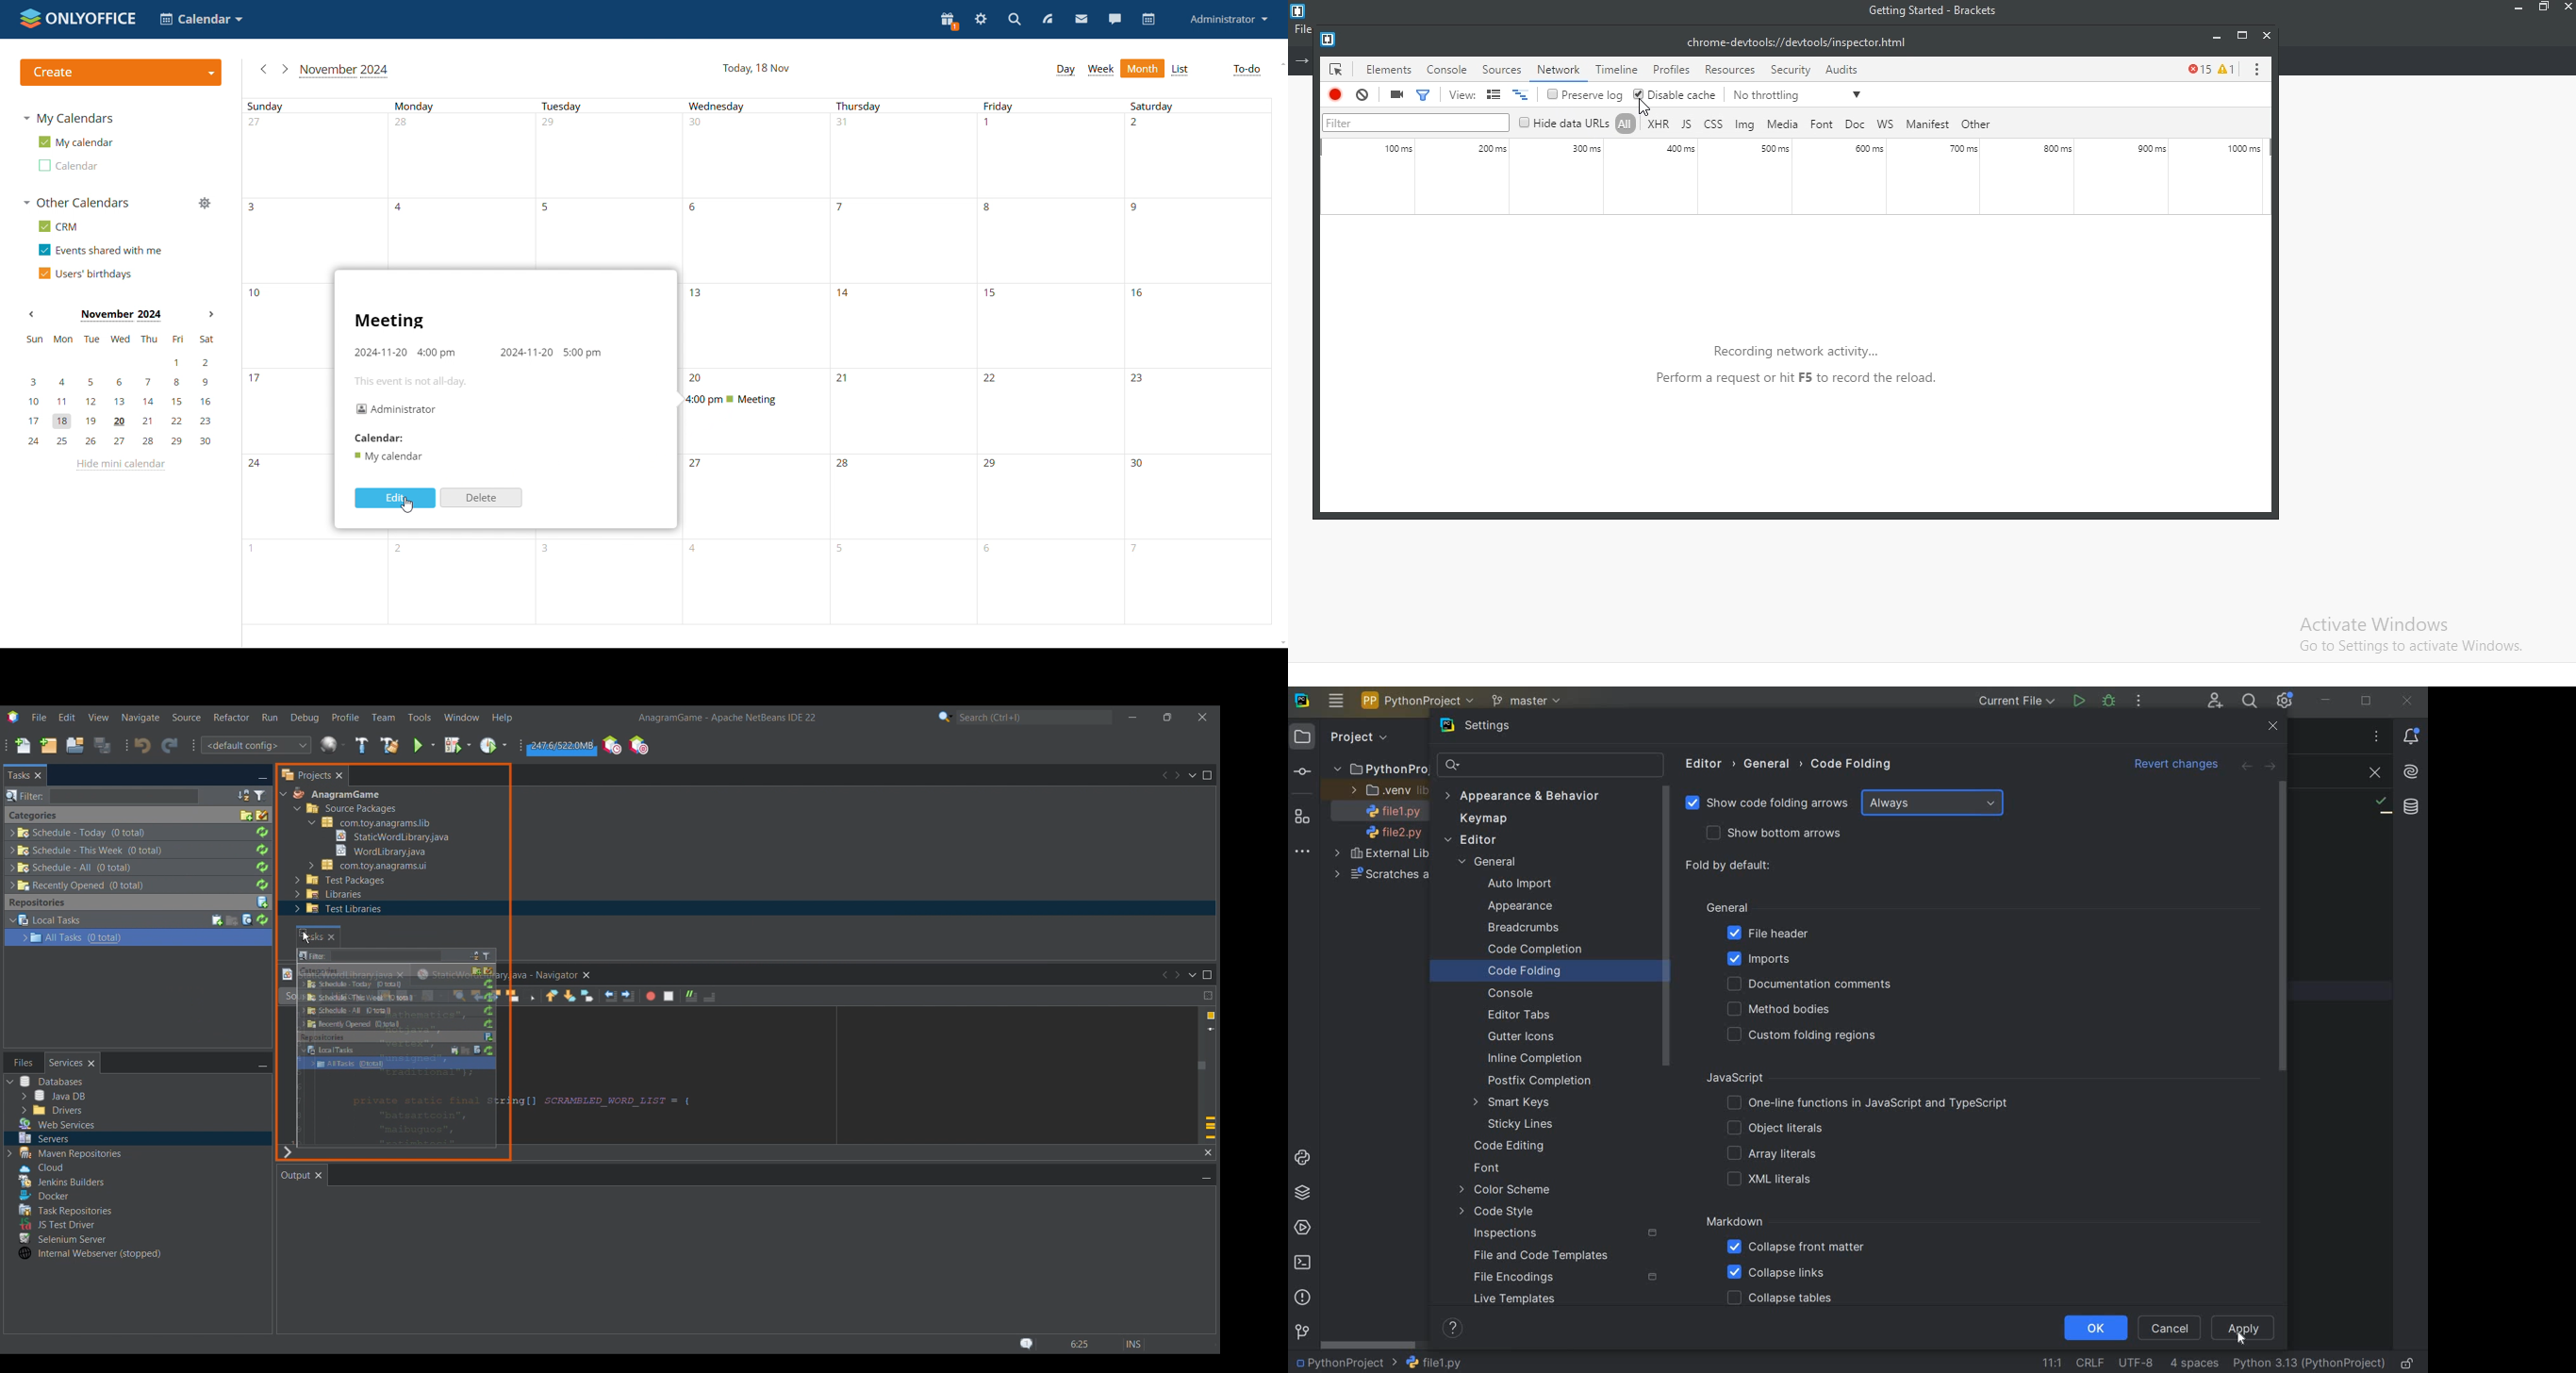  What do you see at coordinates (1280, 643) in the screenshot?
I see `scroll down` at bounding box center [1280, 643].